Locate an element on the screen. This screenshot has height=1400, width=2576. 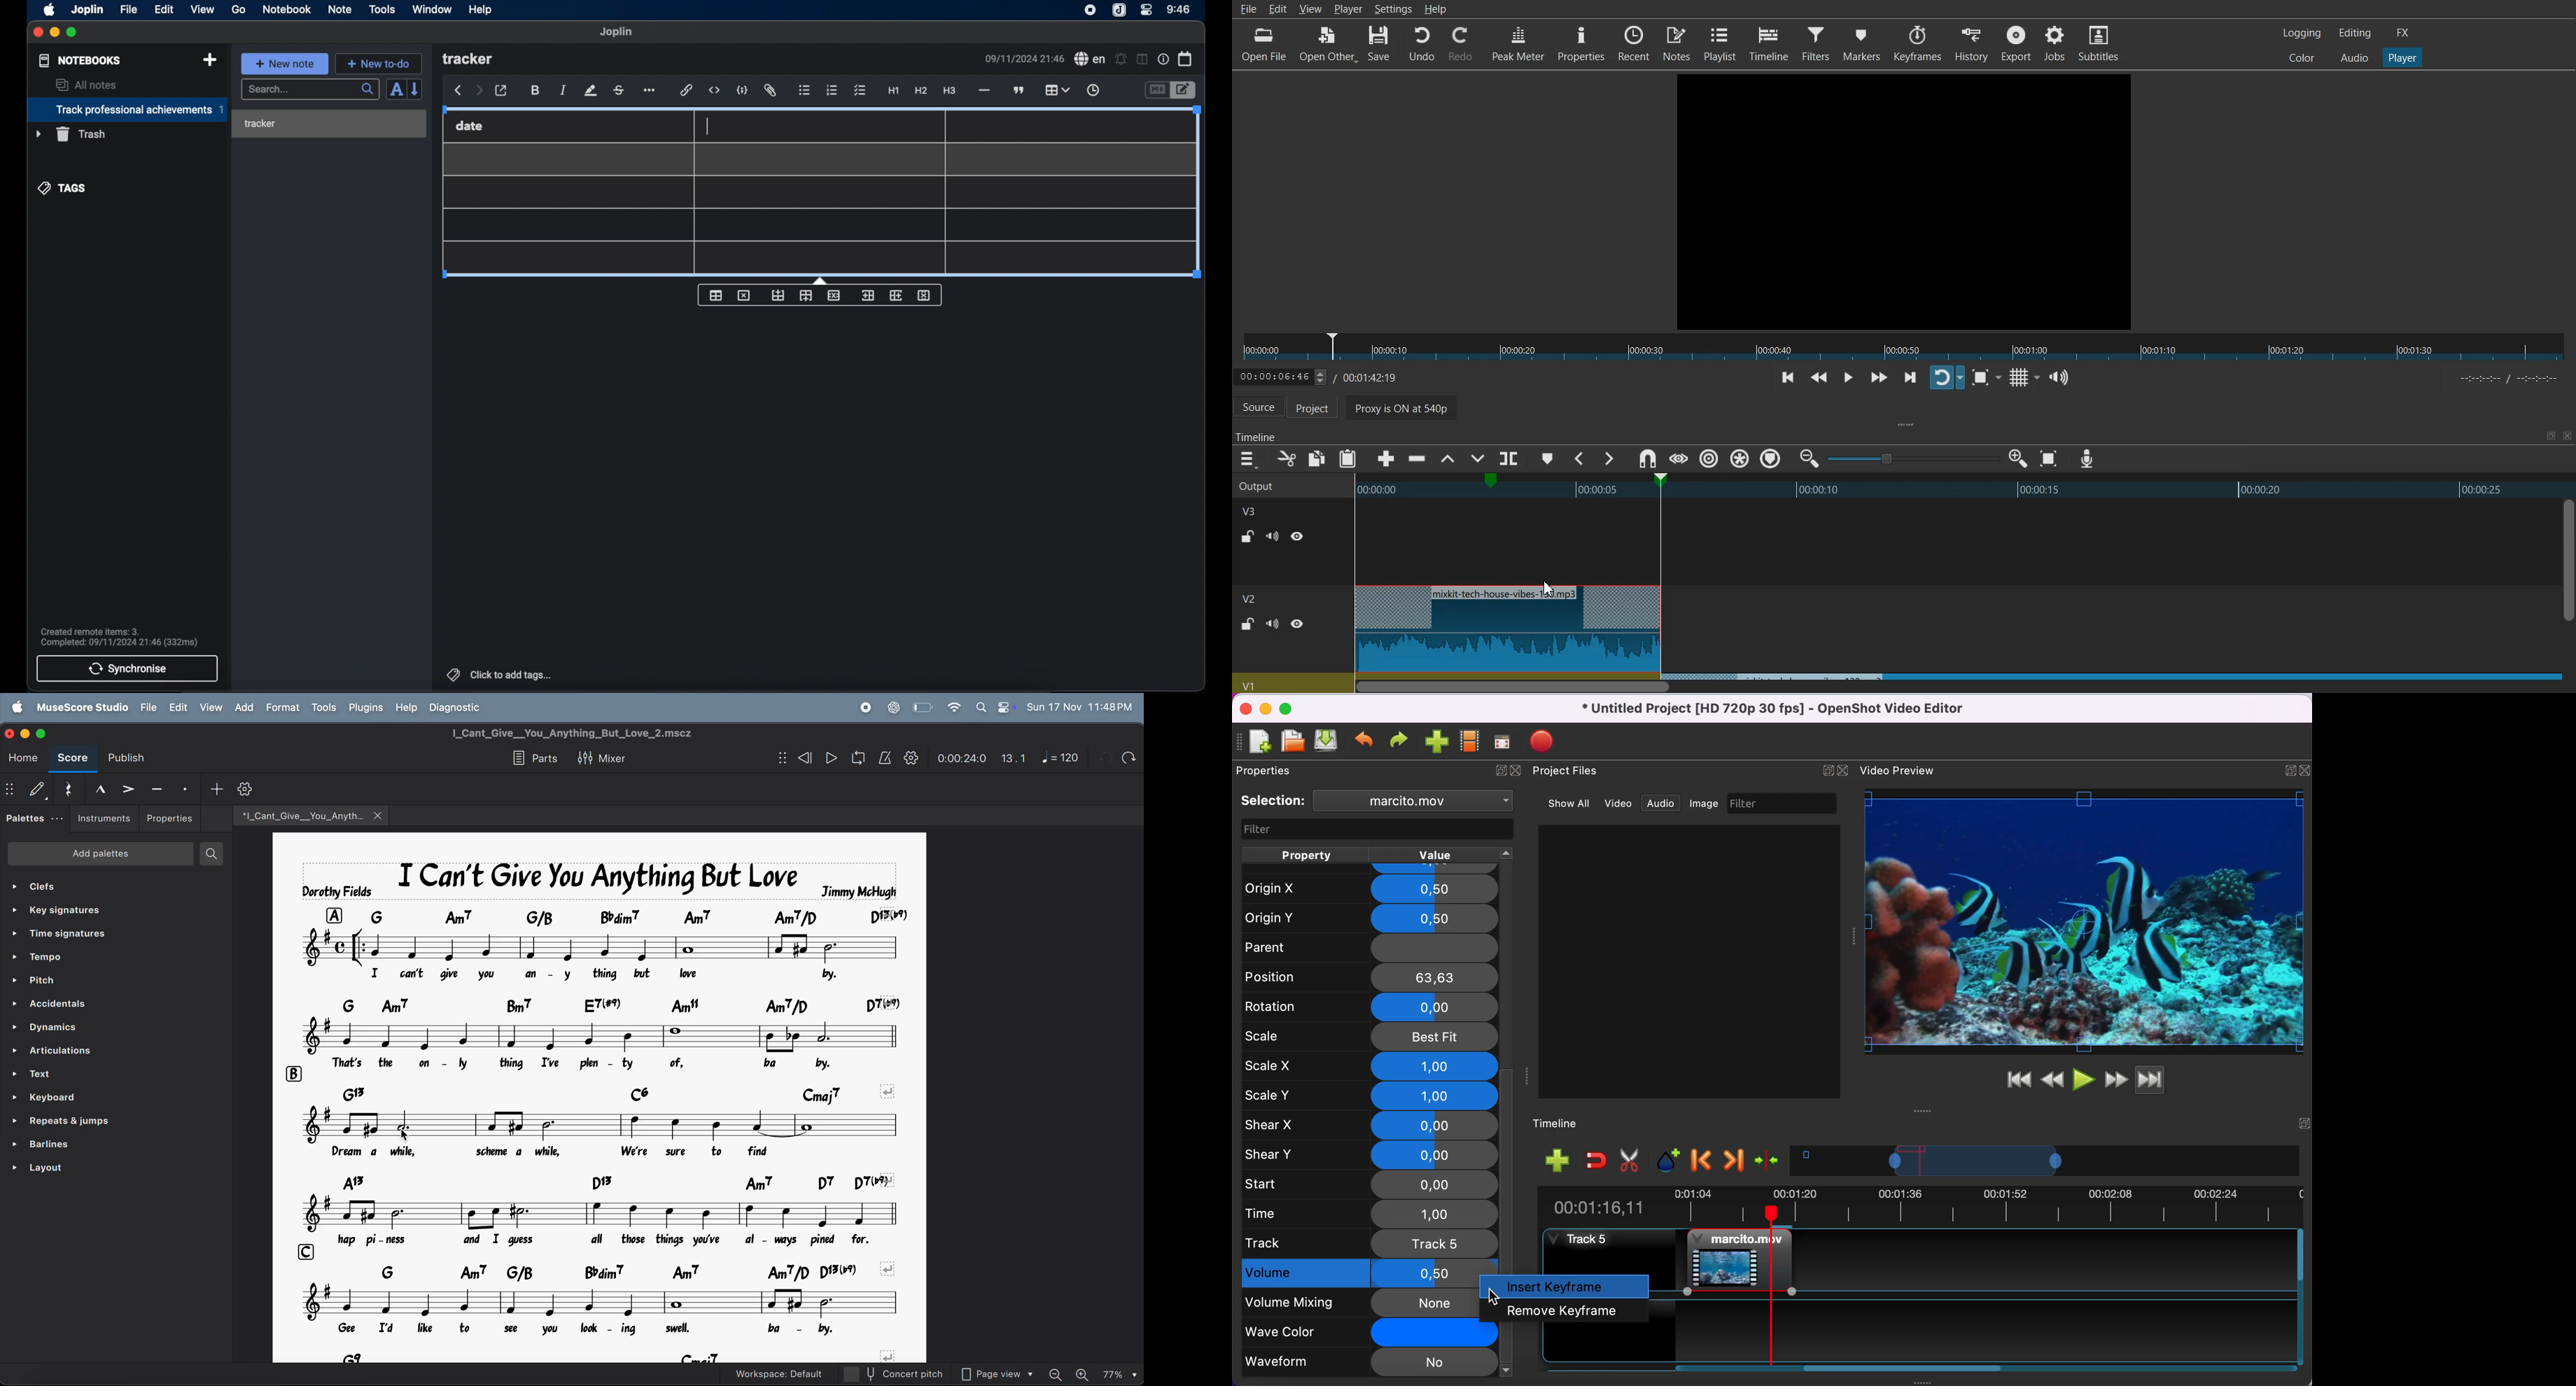
date and time is located at coordinates (1023, 58).